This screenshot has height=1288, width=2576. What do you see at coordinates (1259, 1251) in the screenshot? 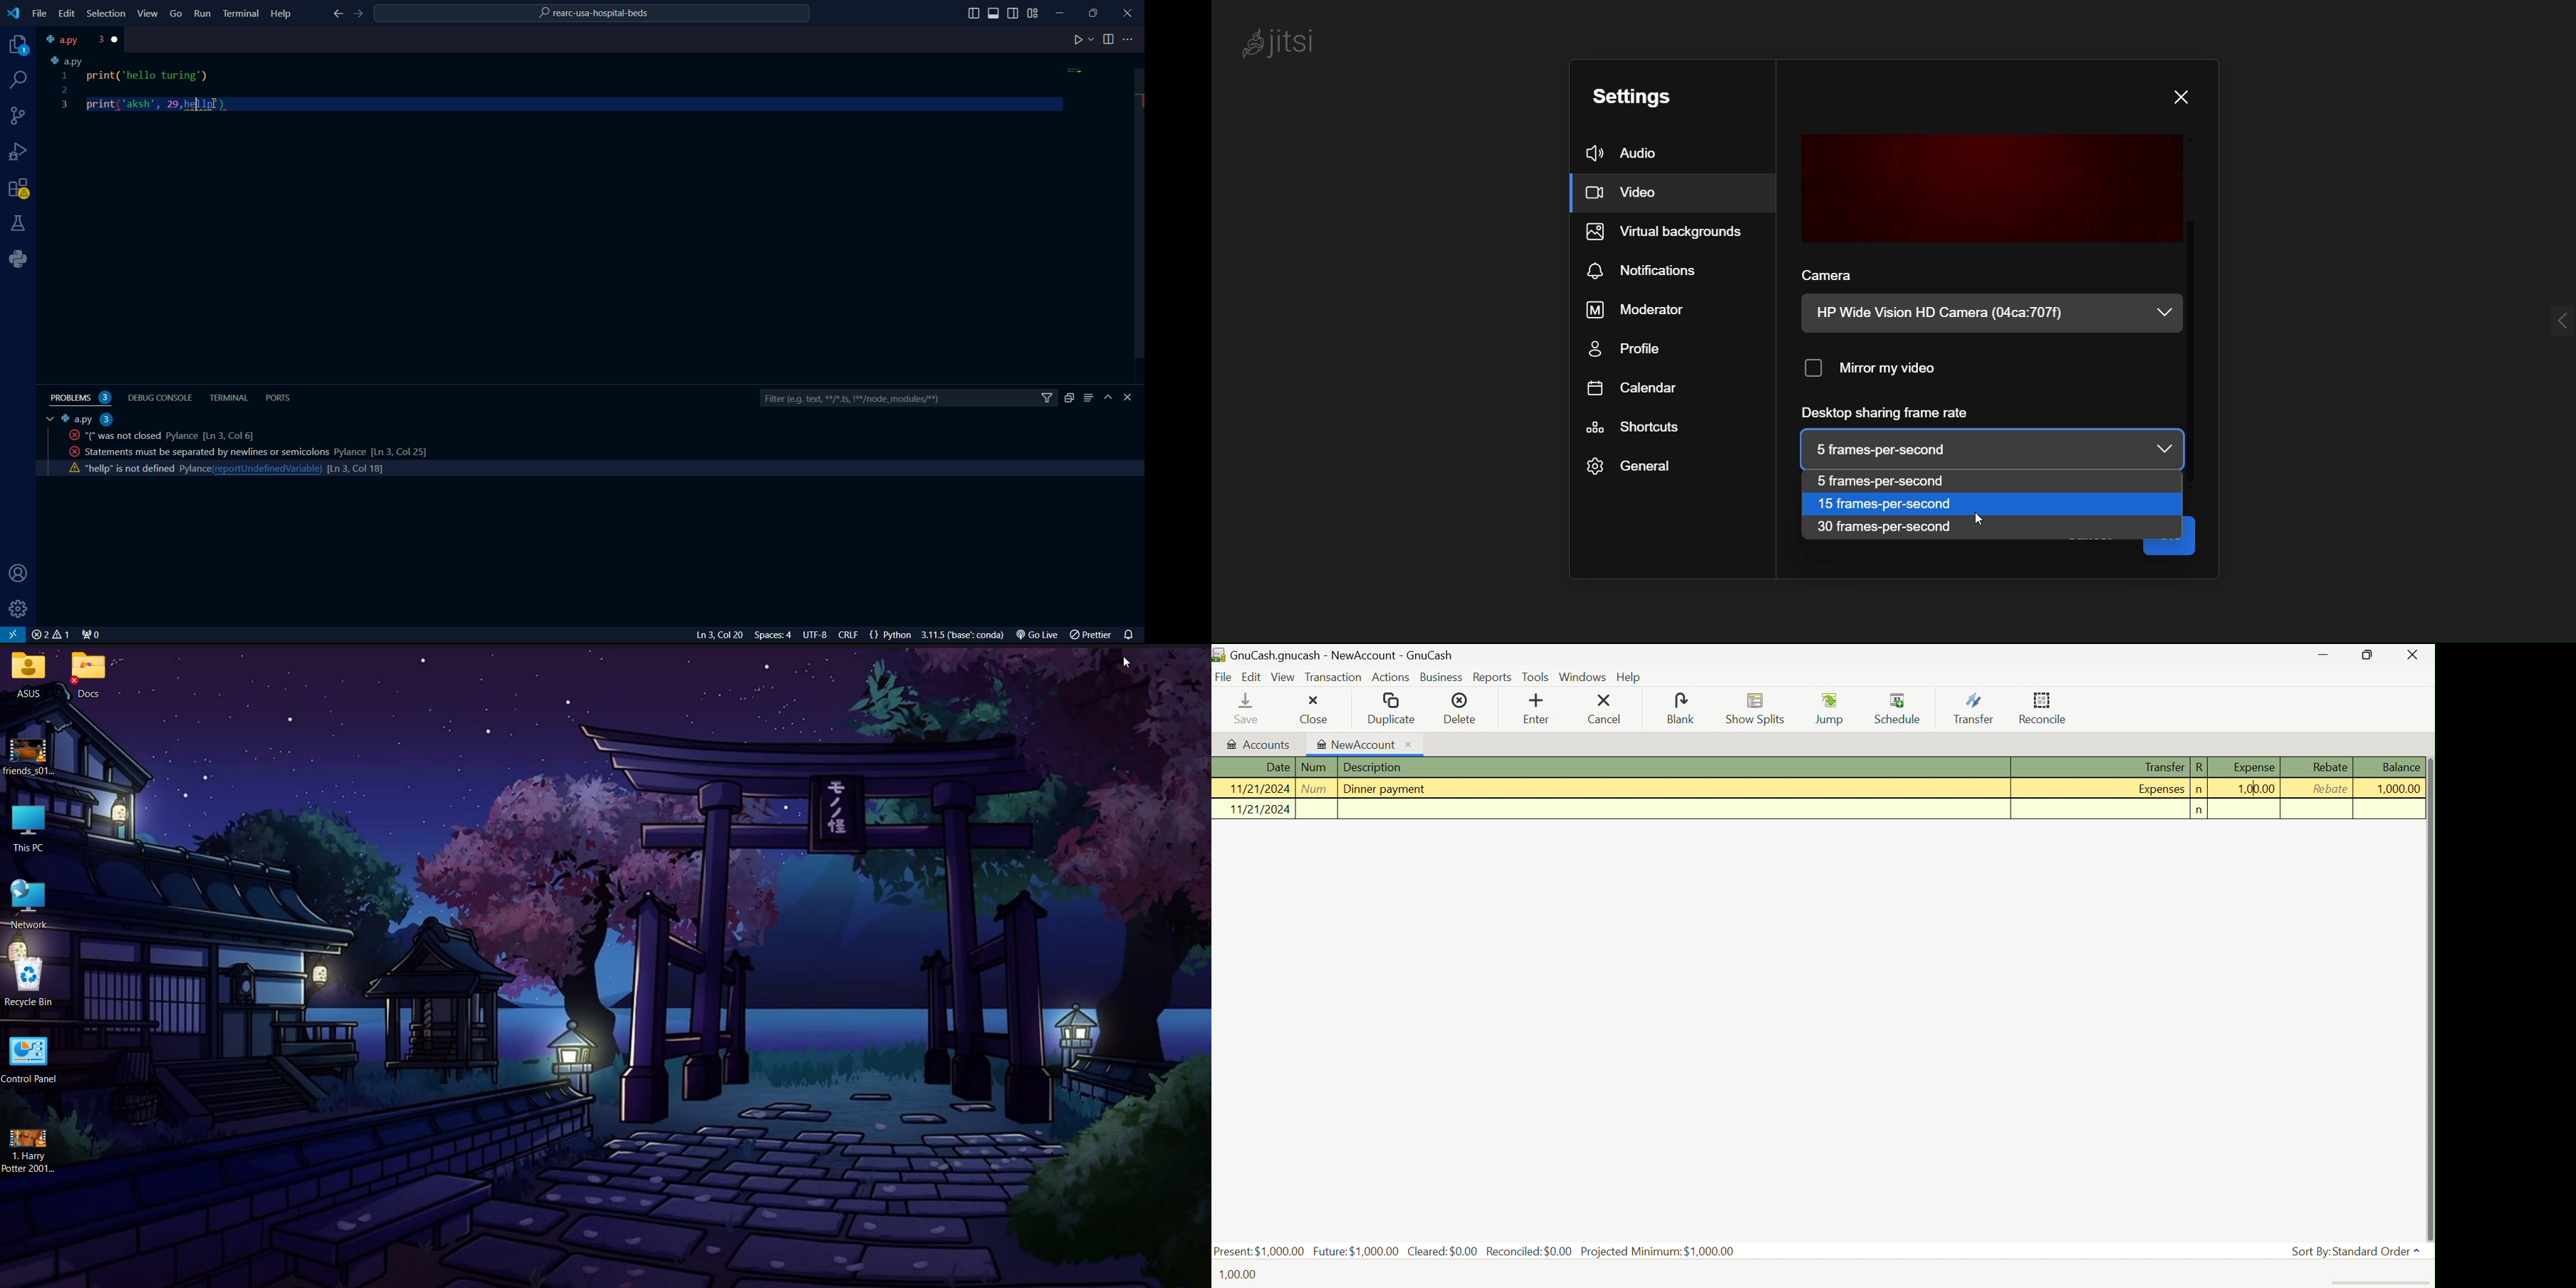
I see `Present: $1,000.00` at bounding box center [1259, 1251].